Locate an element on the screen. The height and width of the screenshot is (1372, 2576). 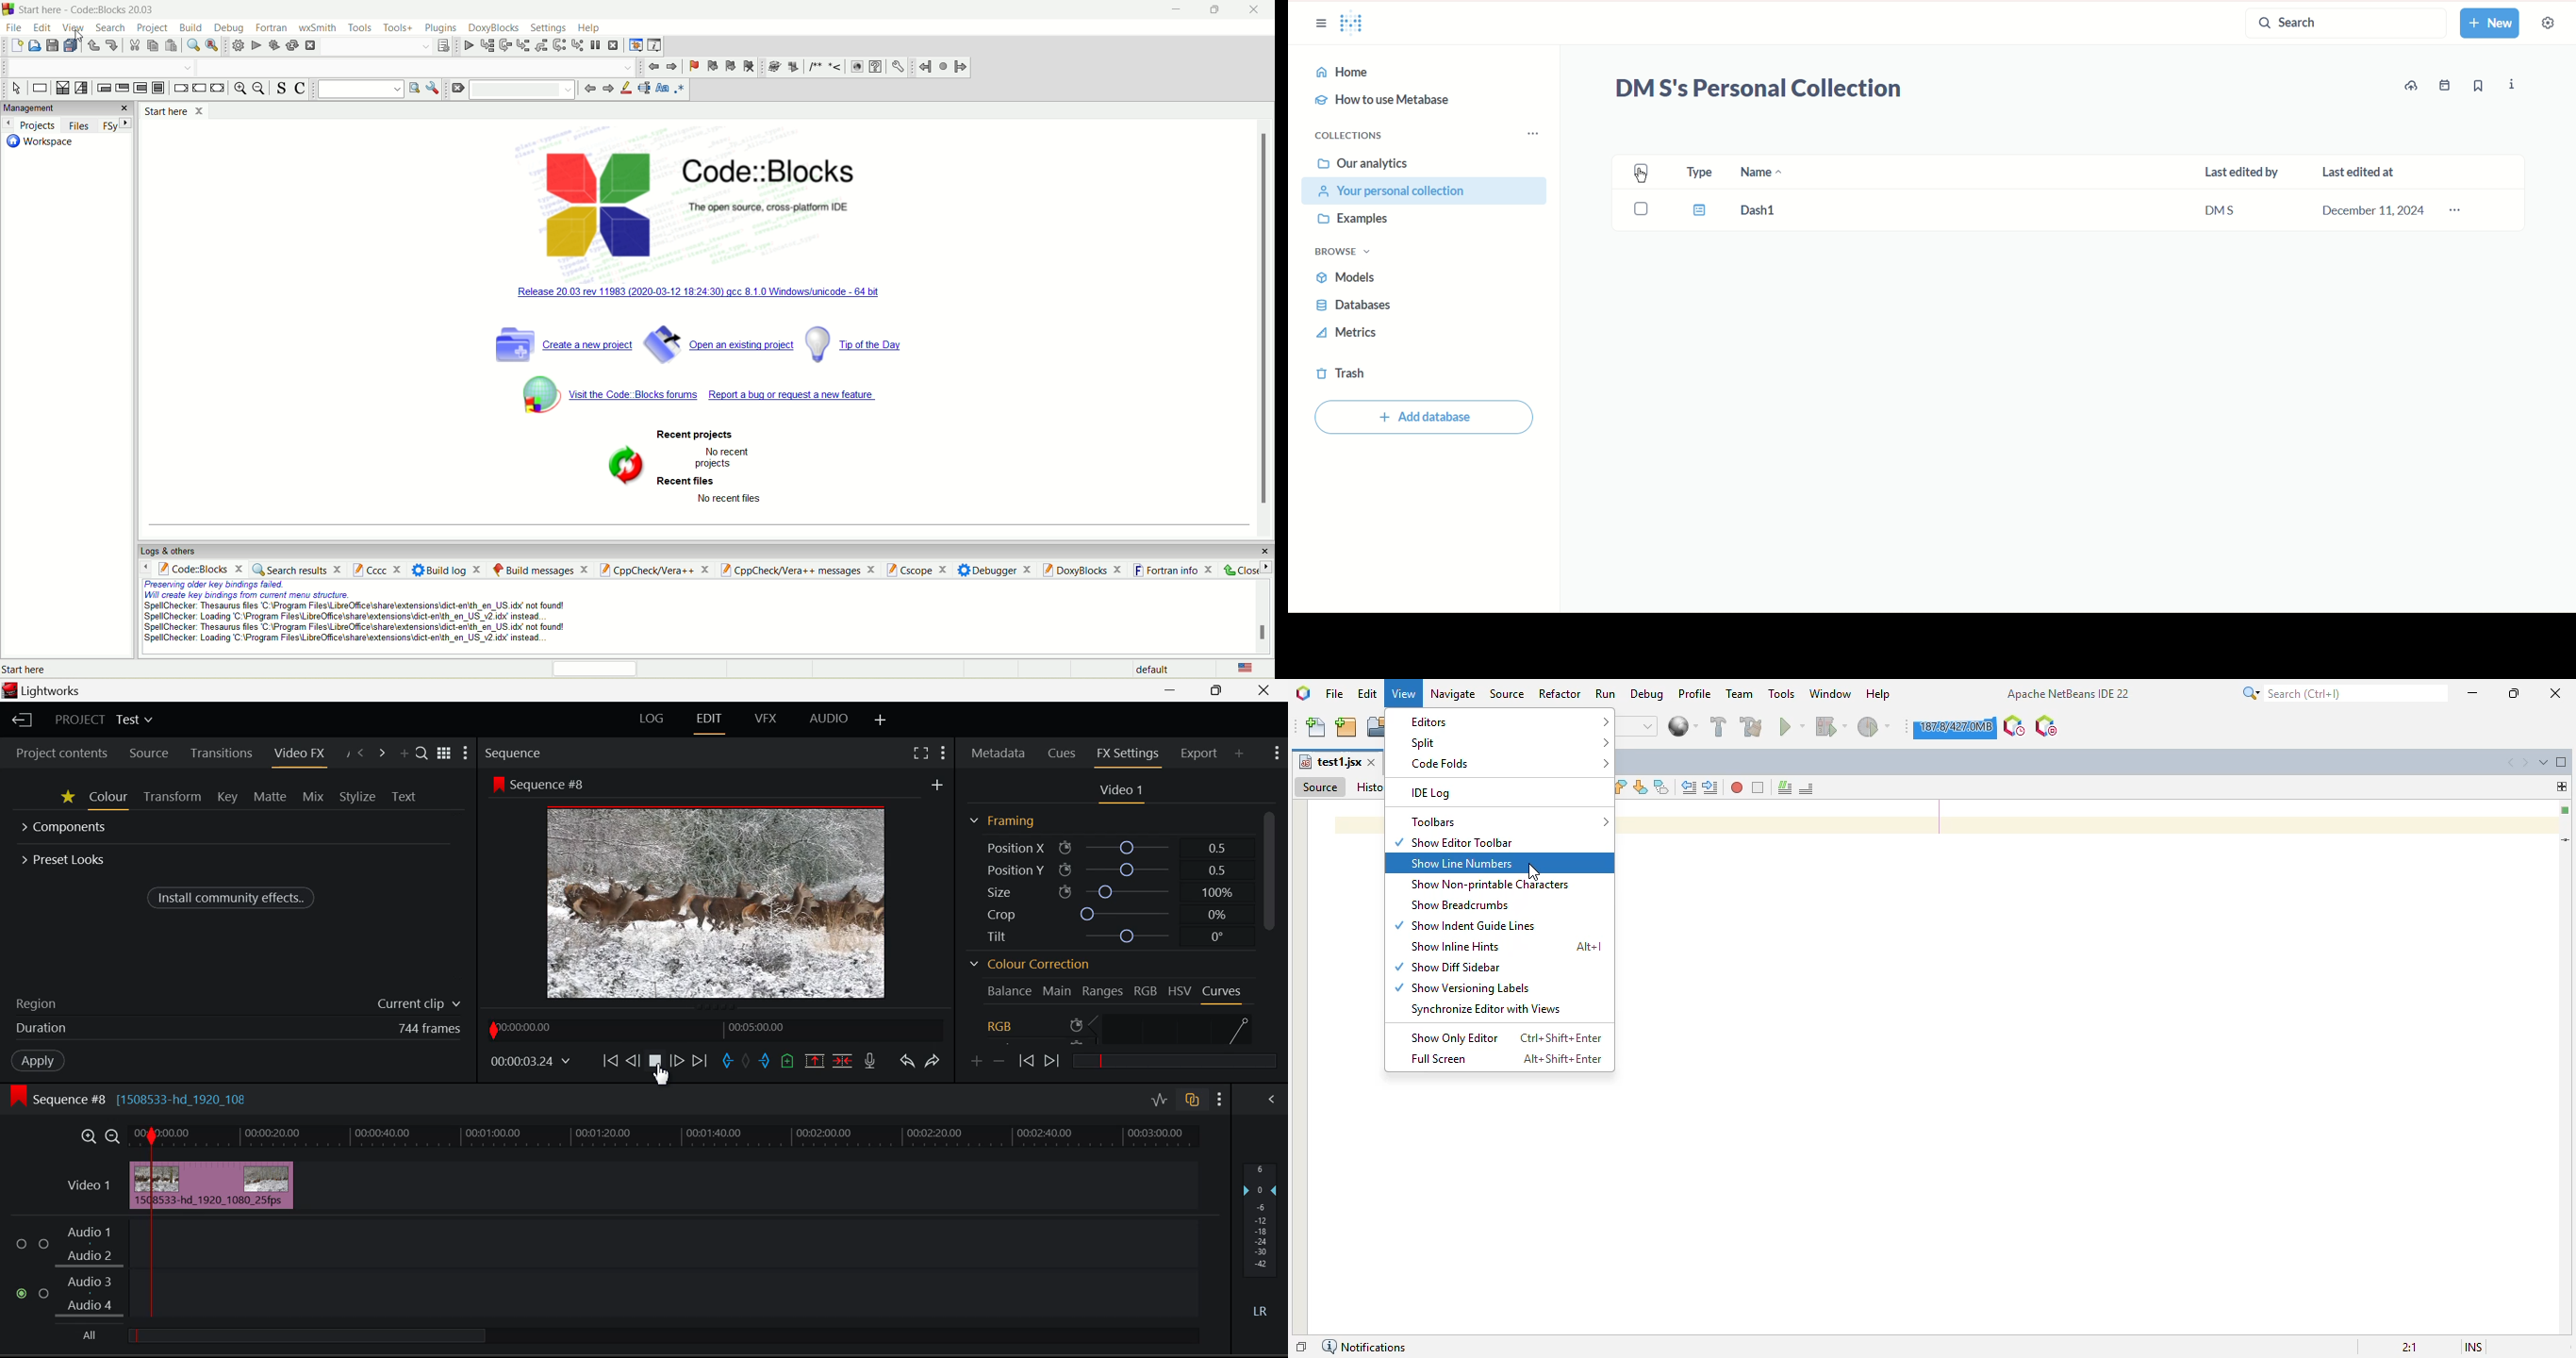
Add Panel is located at coordinates (402, 751).